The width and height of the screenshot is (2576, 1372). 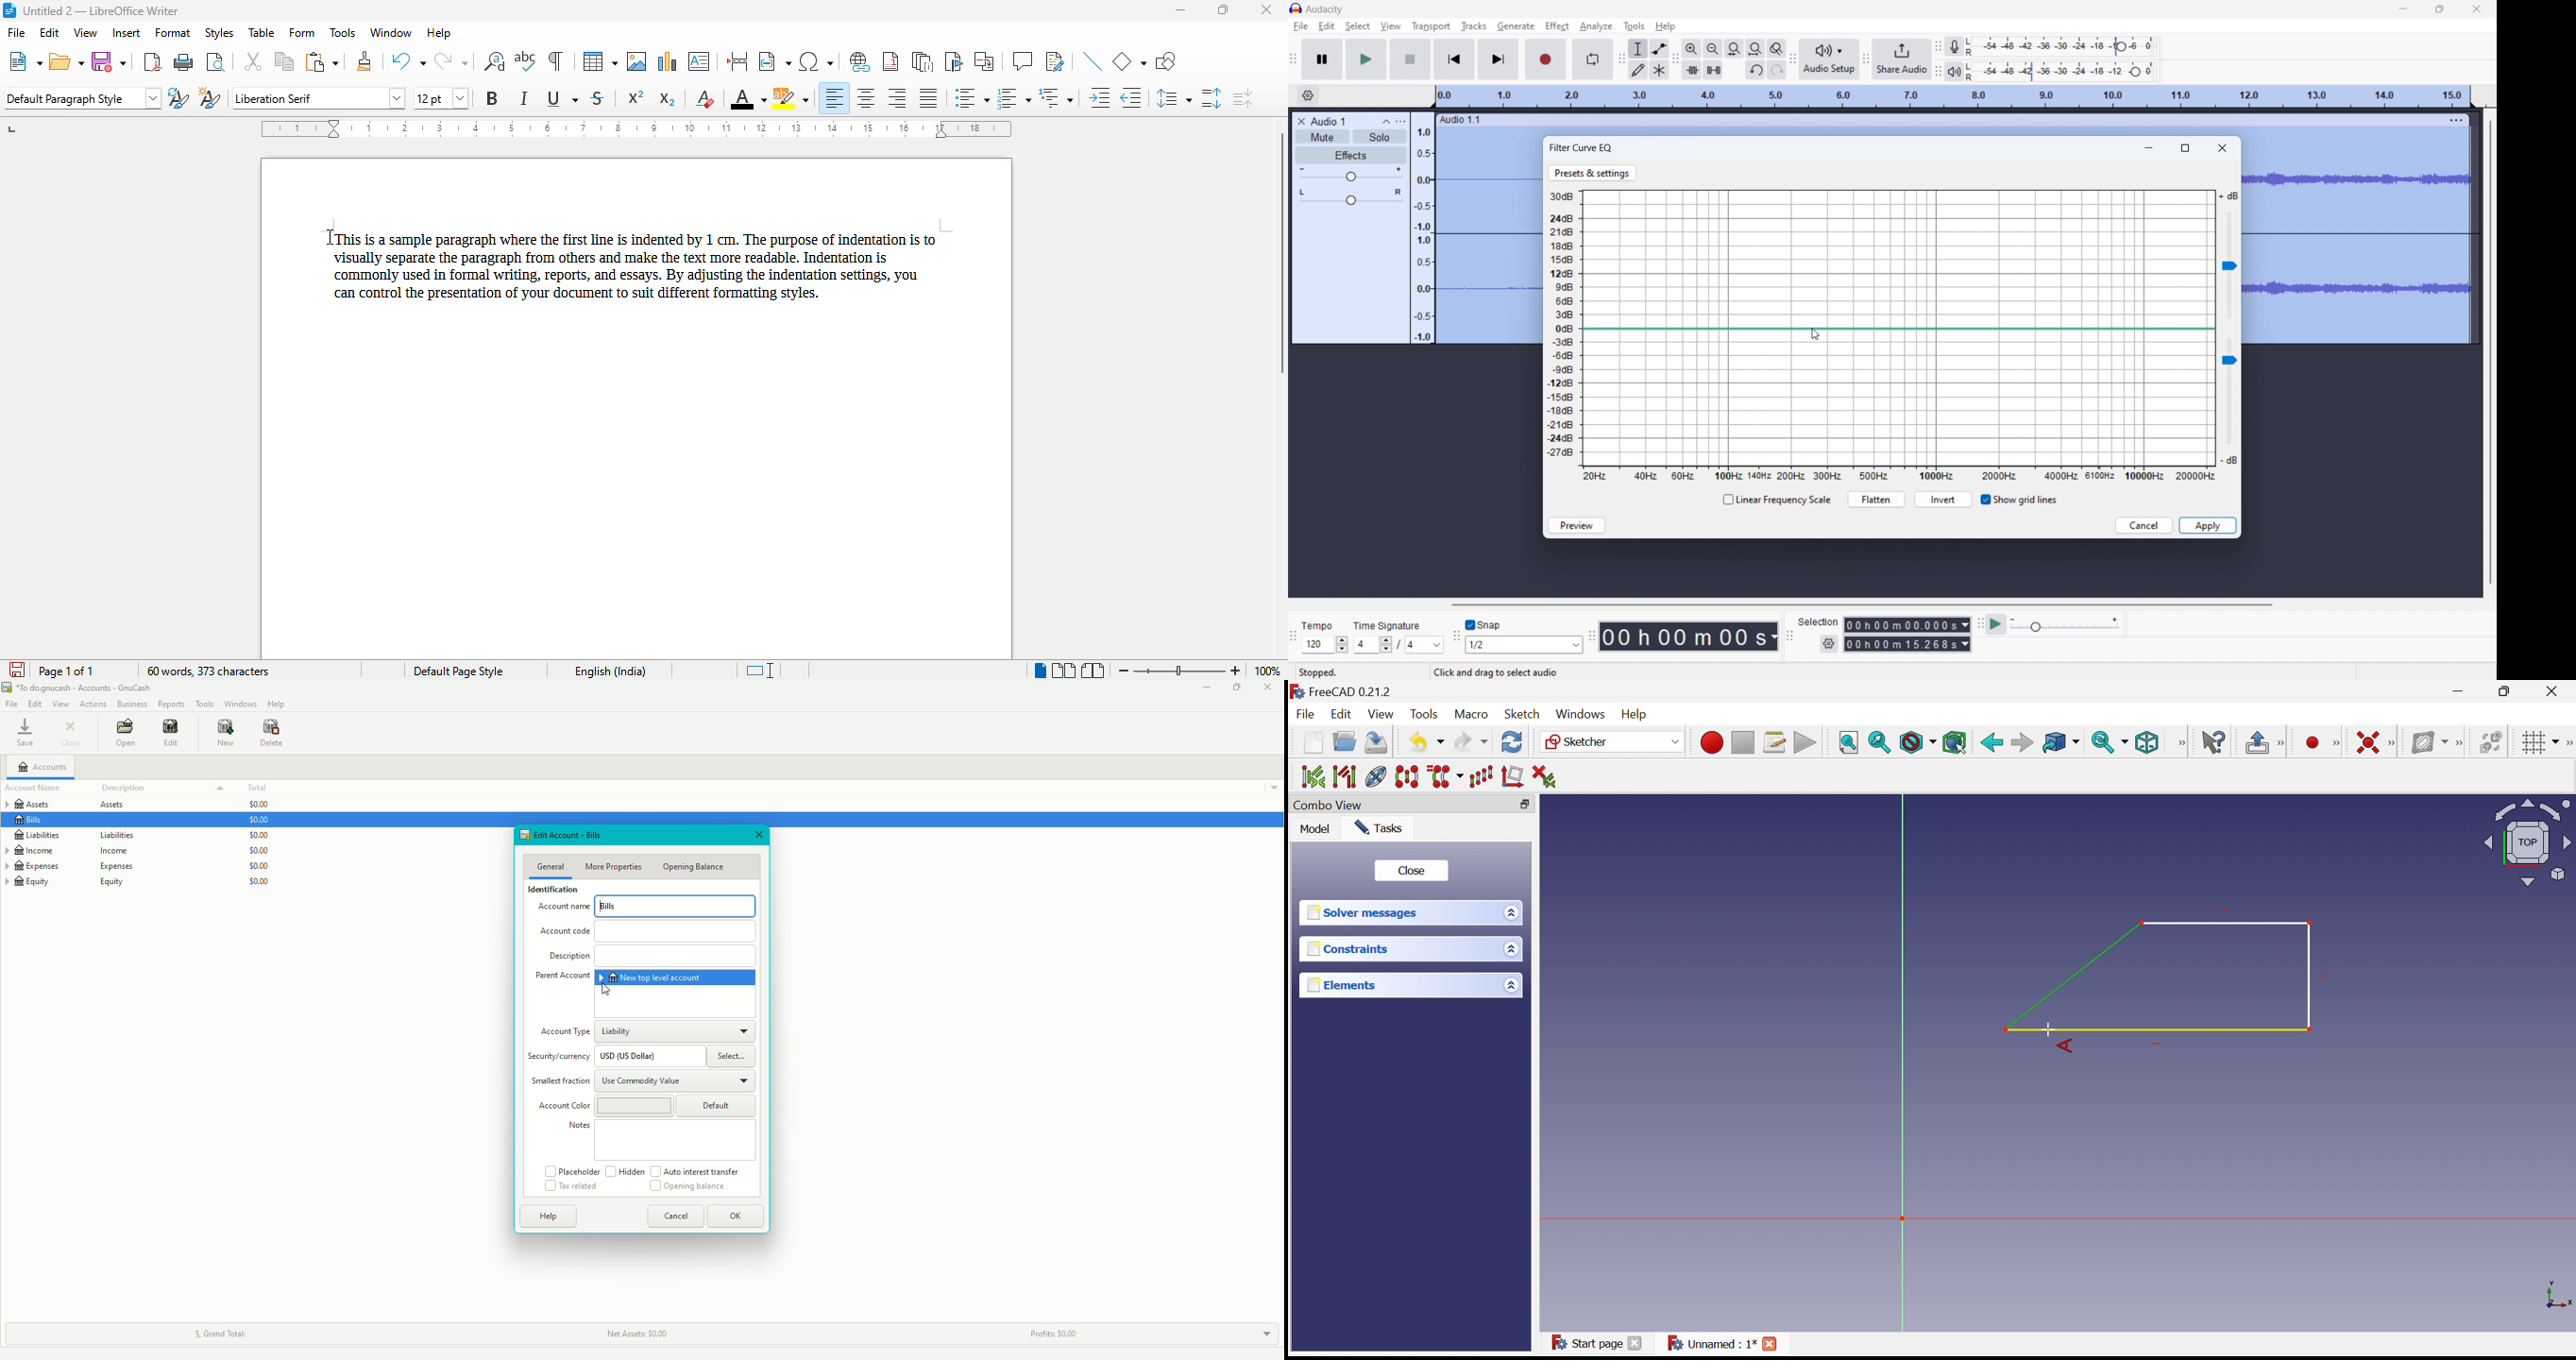 I want to click on 00h00m00.000s (start time), so click(x=1907, y=623).